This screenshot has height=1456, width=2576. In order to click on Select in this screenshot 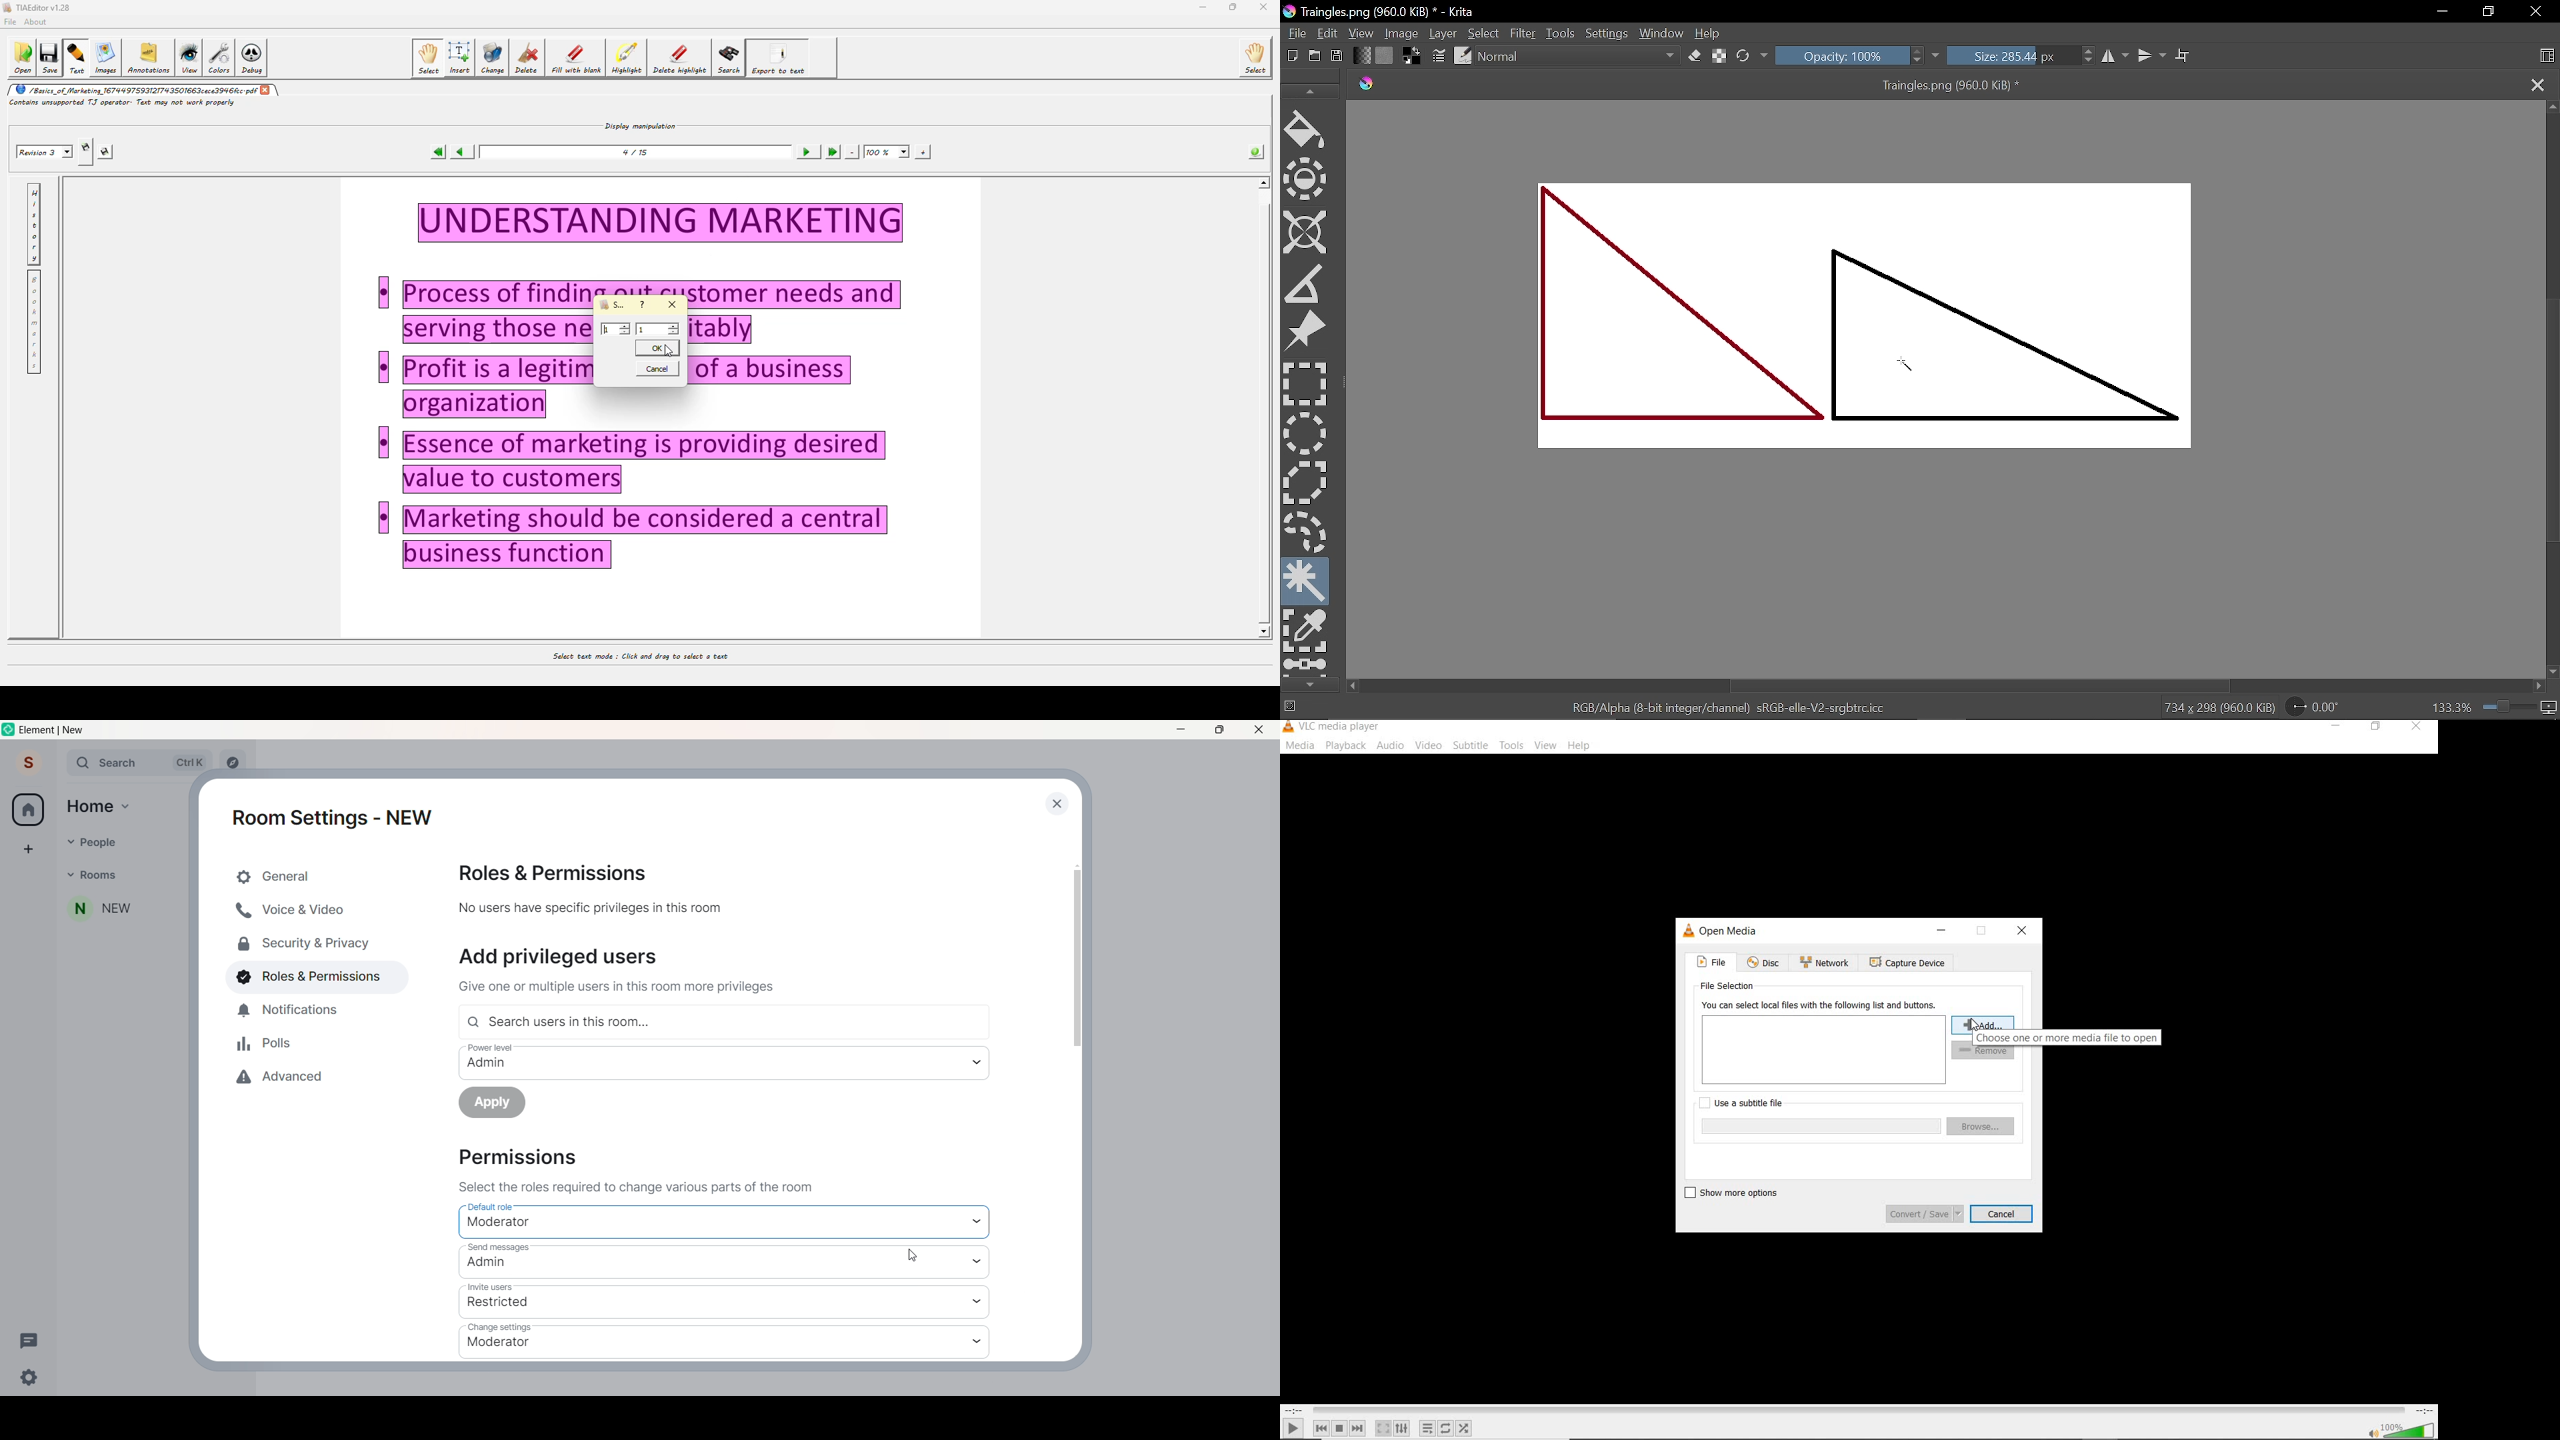, I will do `click(1485, 32)`.